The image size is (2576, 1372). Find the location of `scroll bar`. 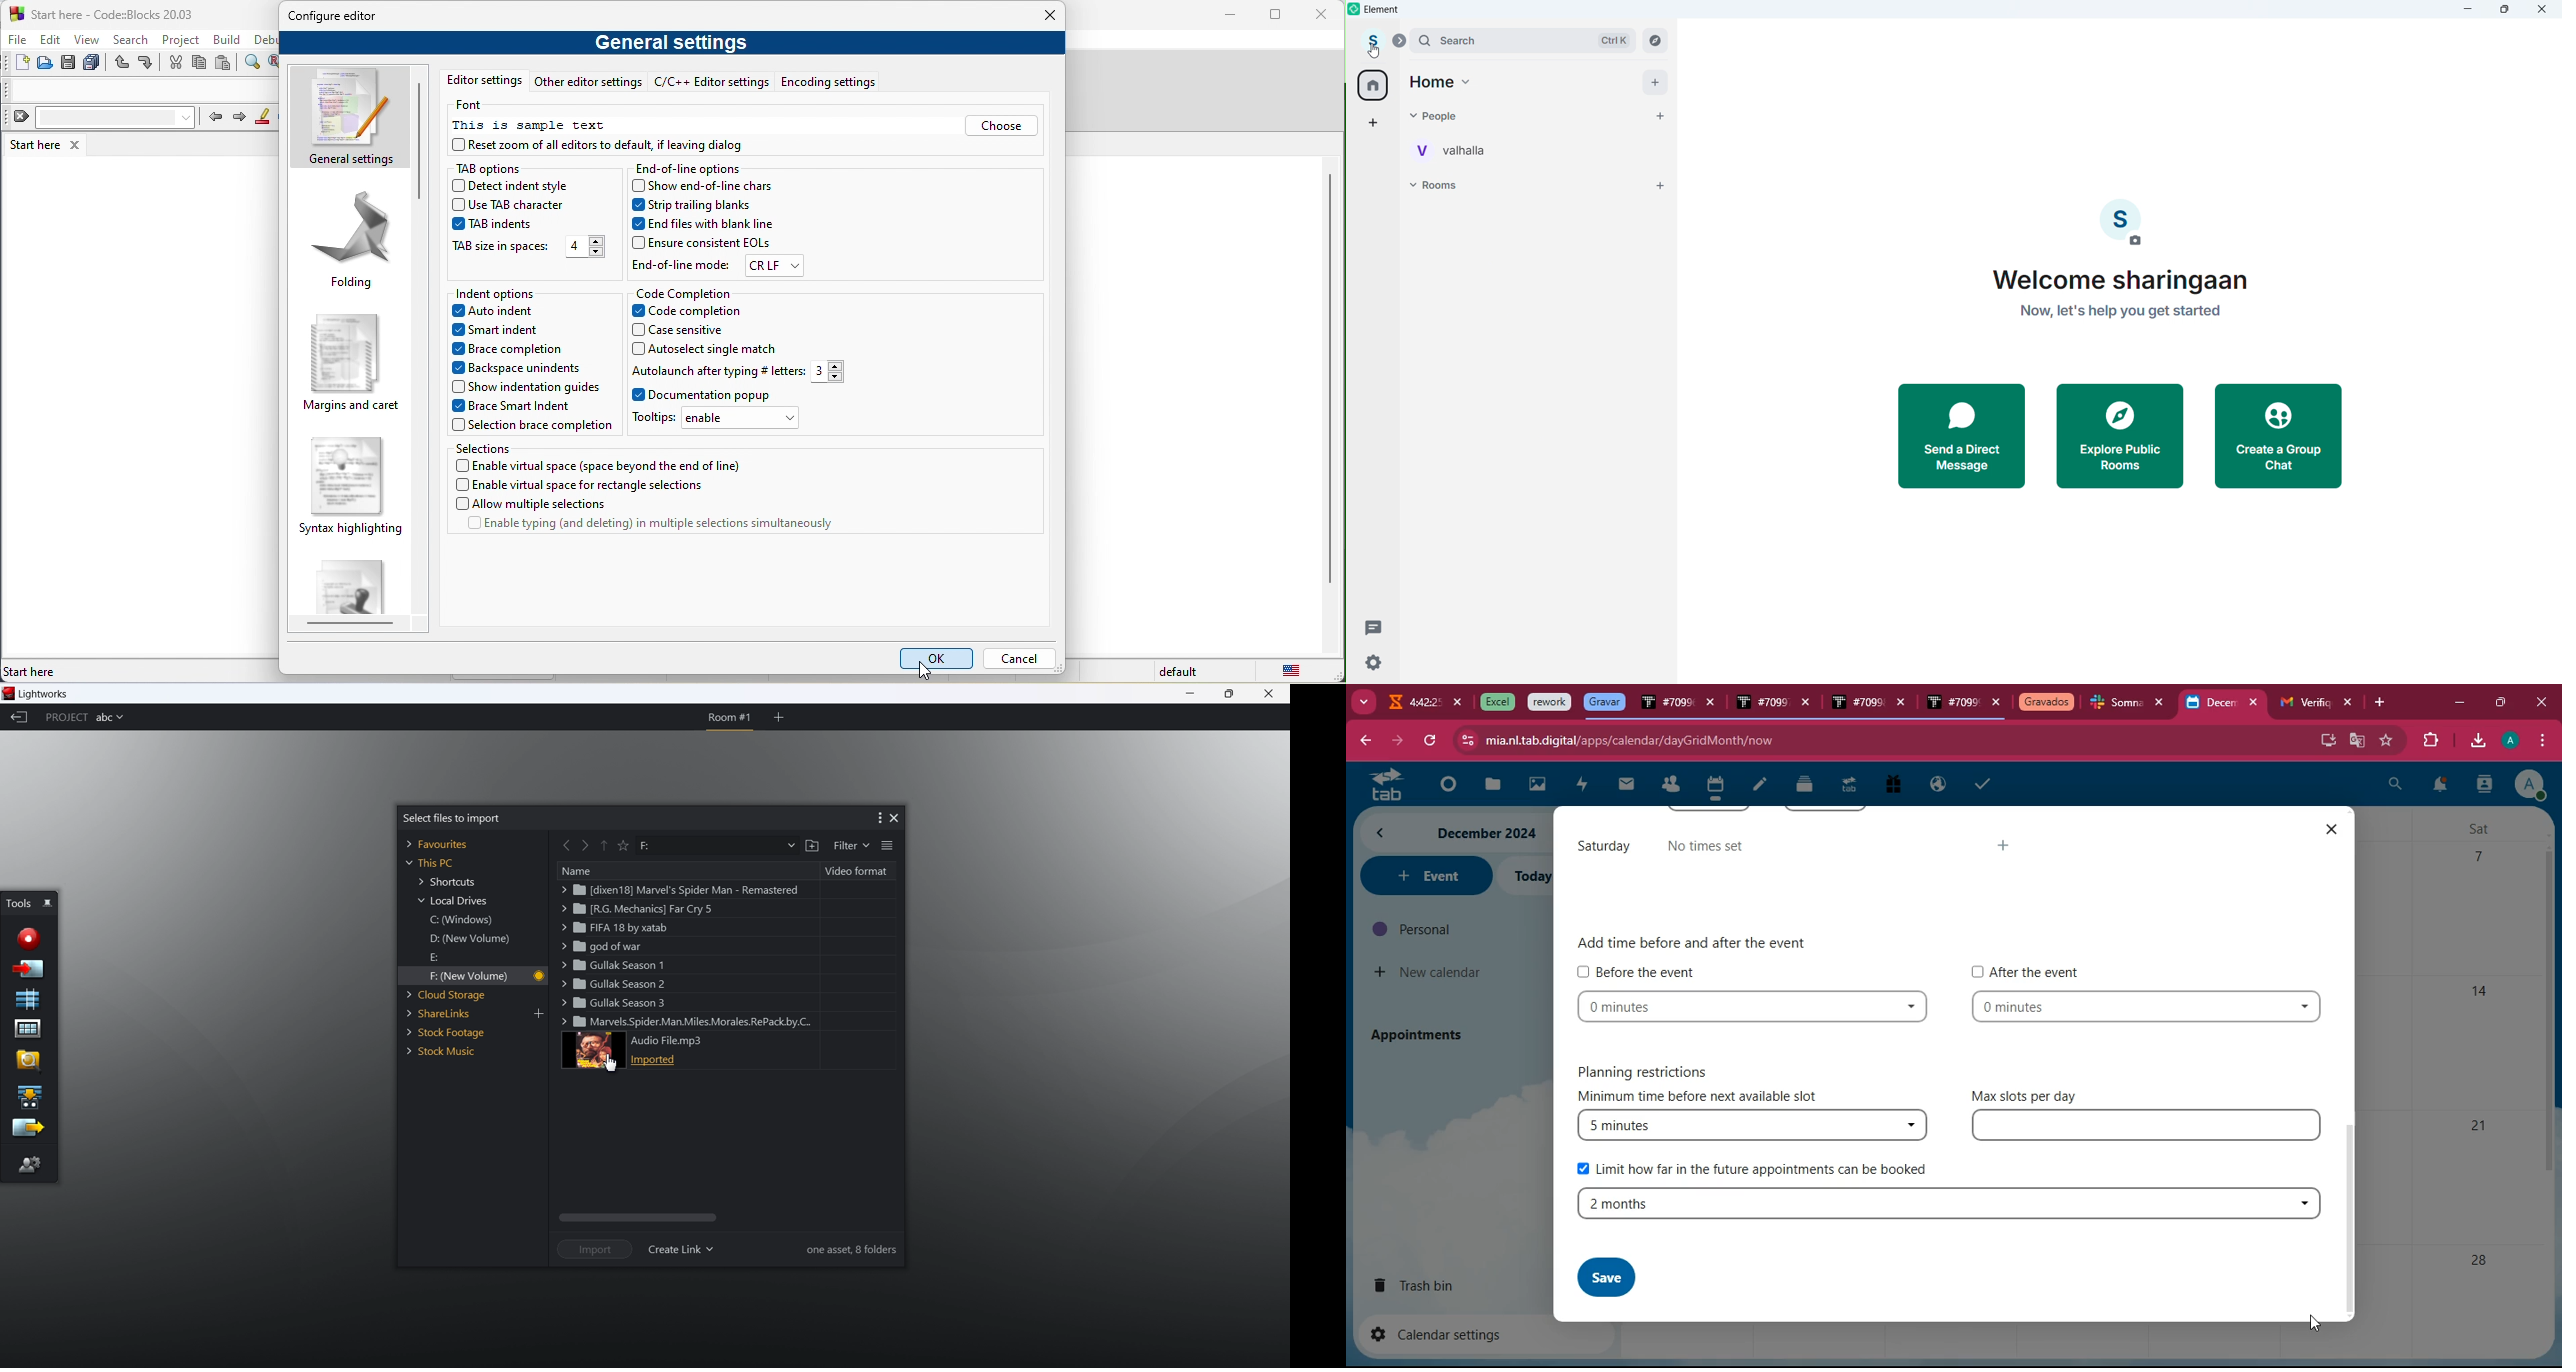

scroll bar is located at coordinates (2352, 898).